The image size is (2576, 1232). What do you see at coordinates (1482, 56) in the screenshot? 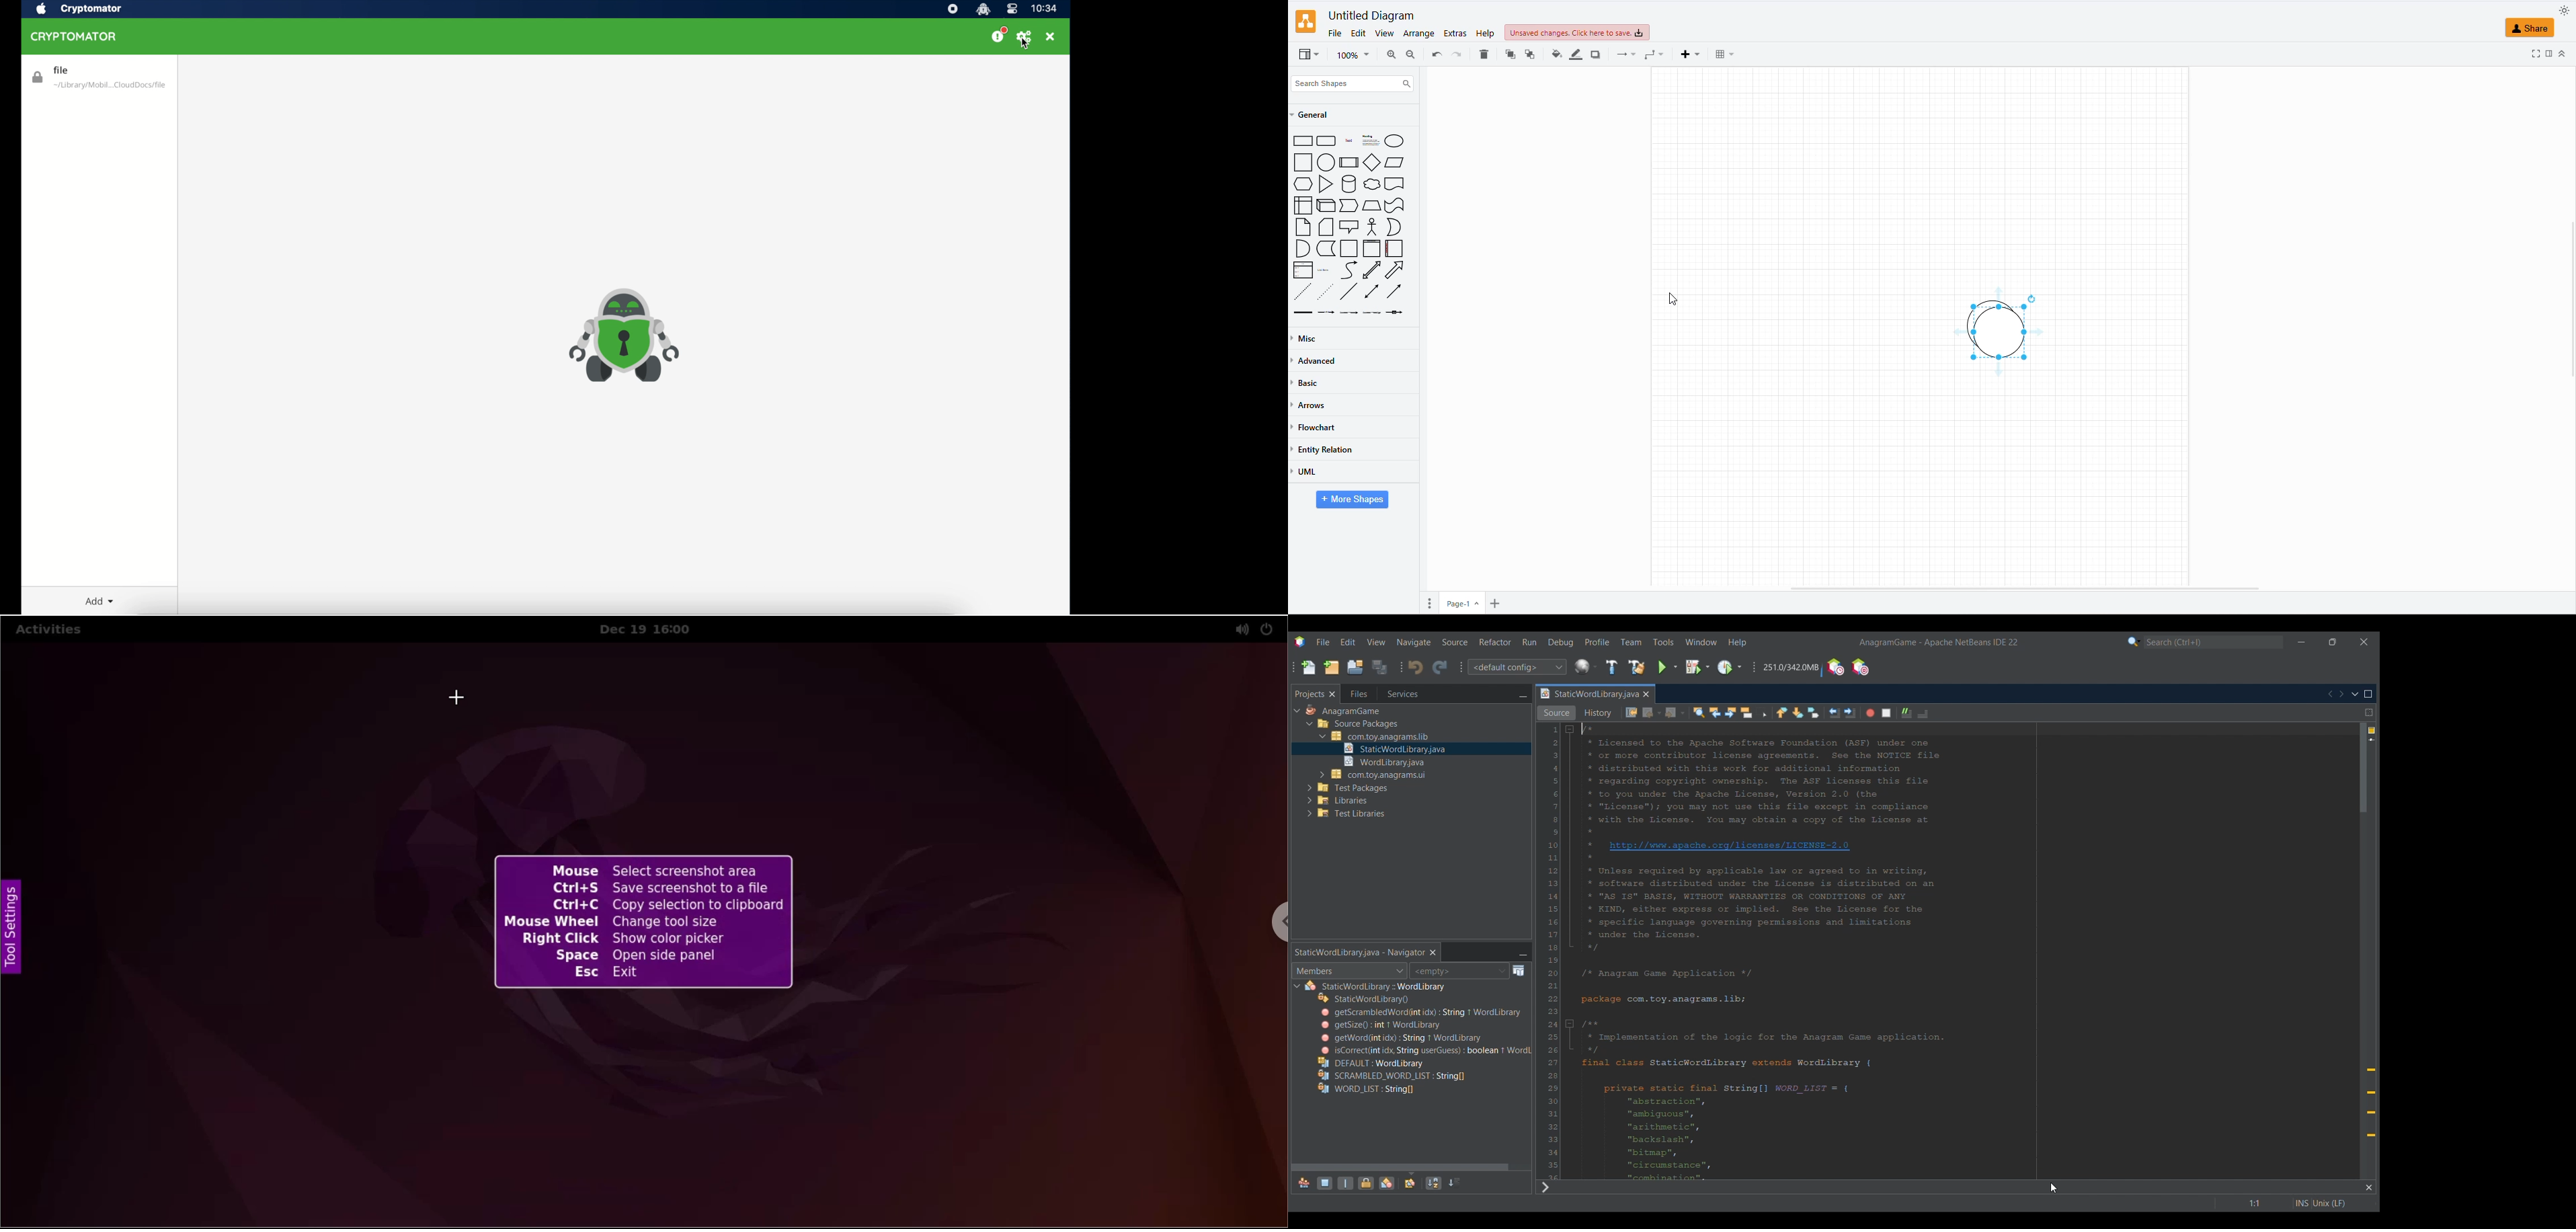
I see `DELETE` at bounding box center [1482, 56].